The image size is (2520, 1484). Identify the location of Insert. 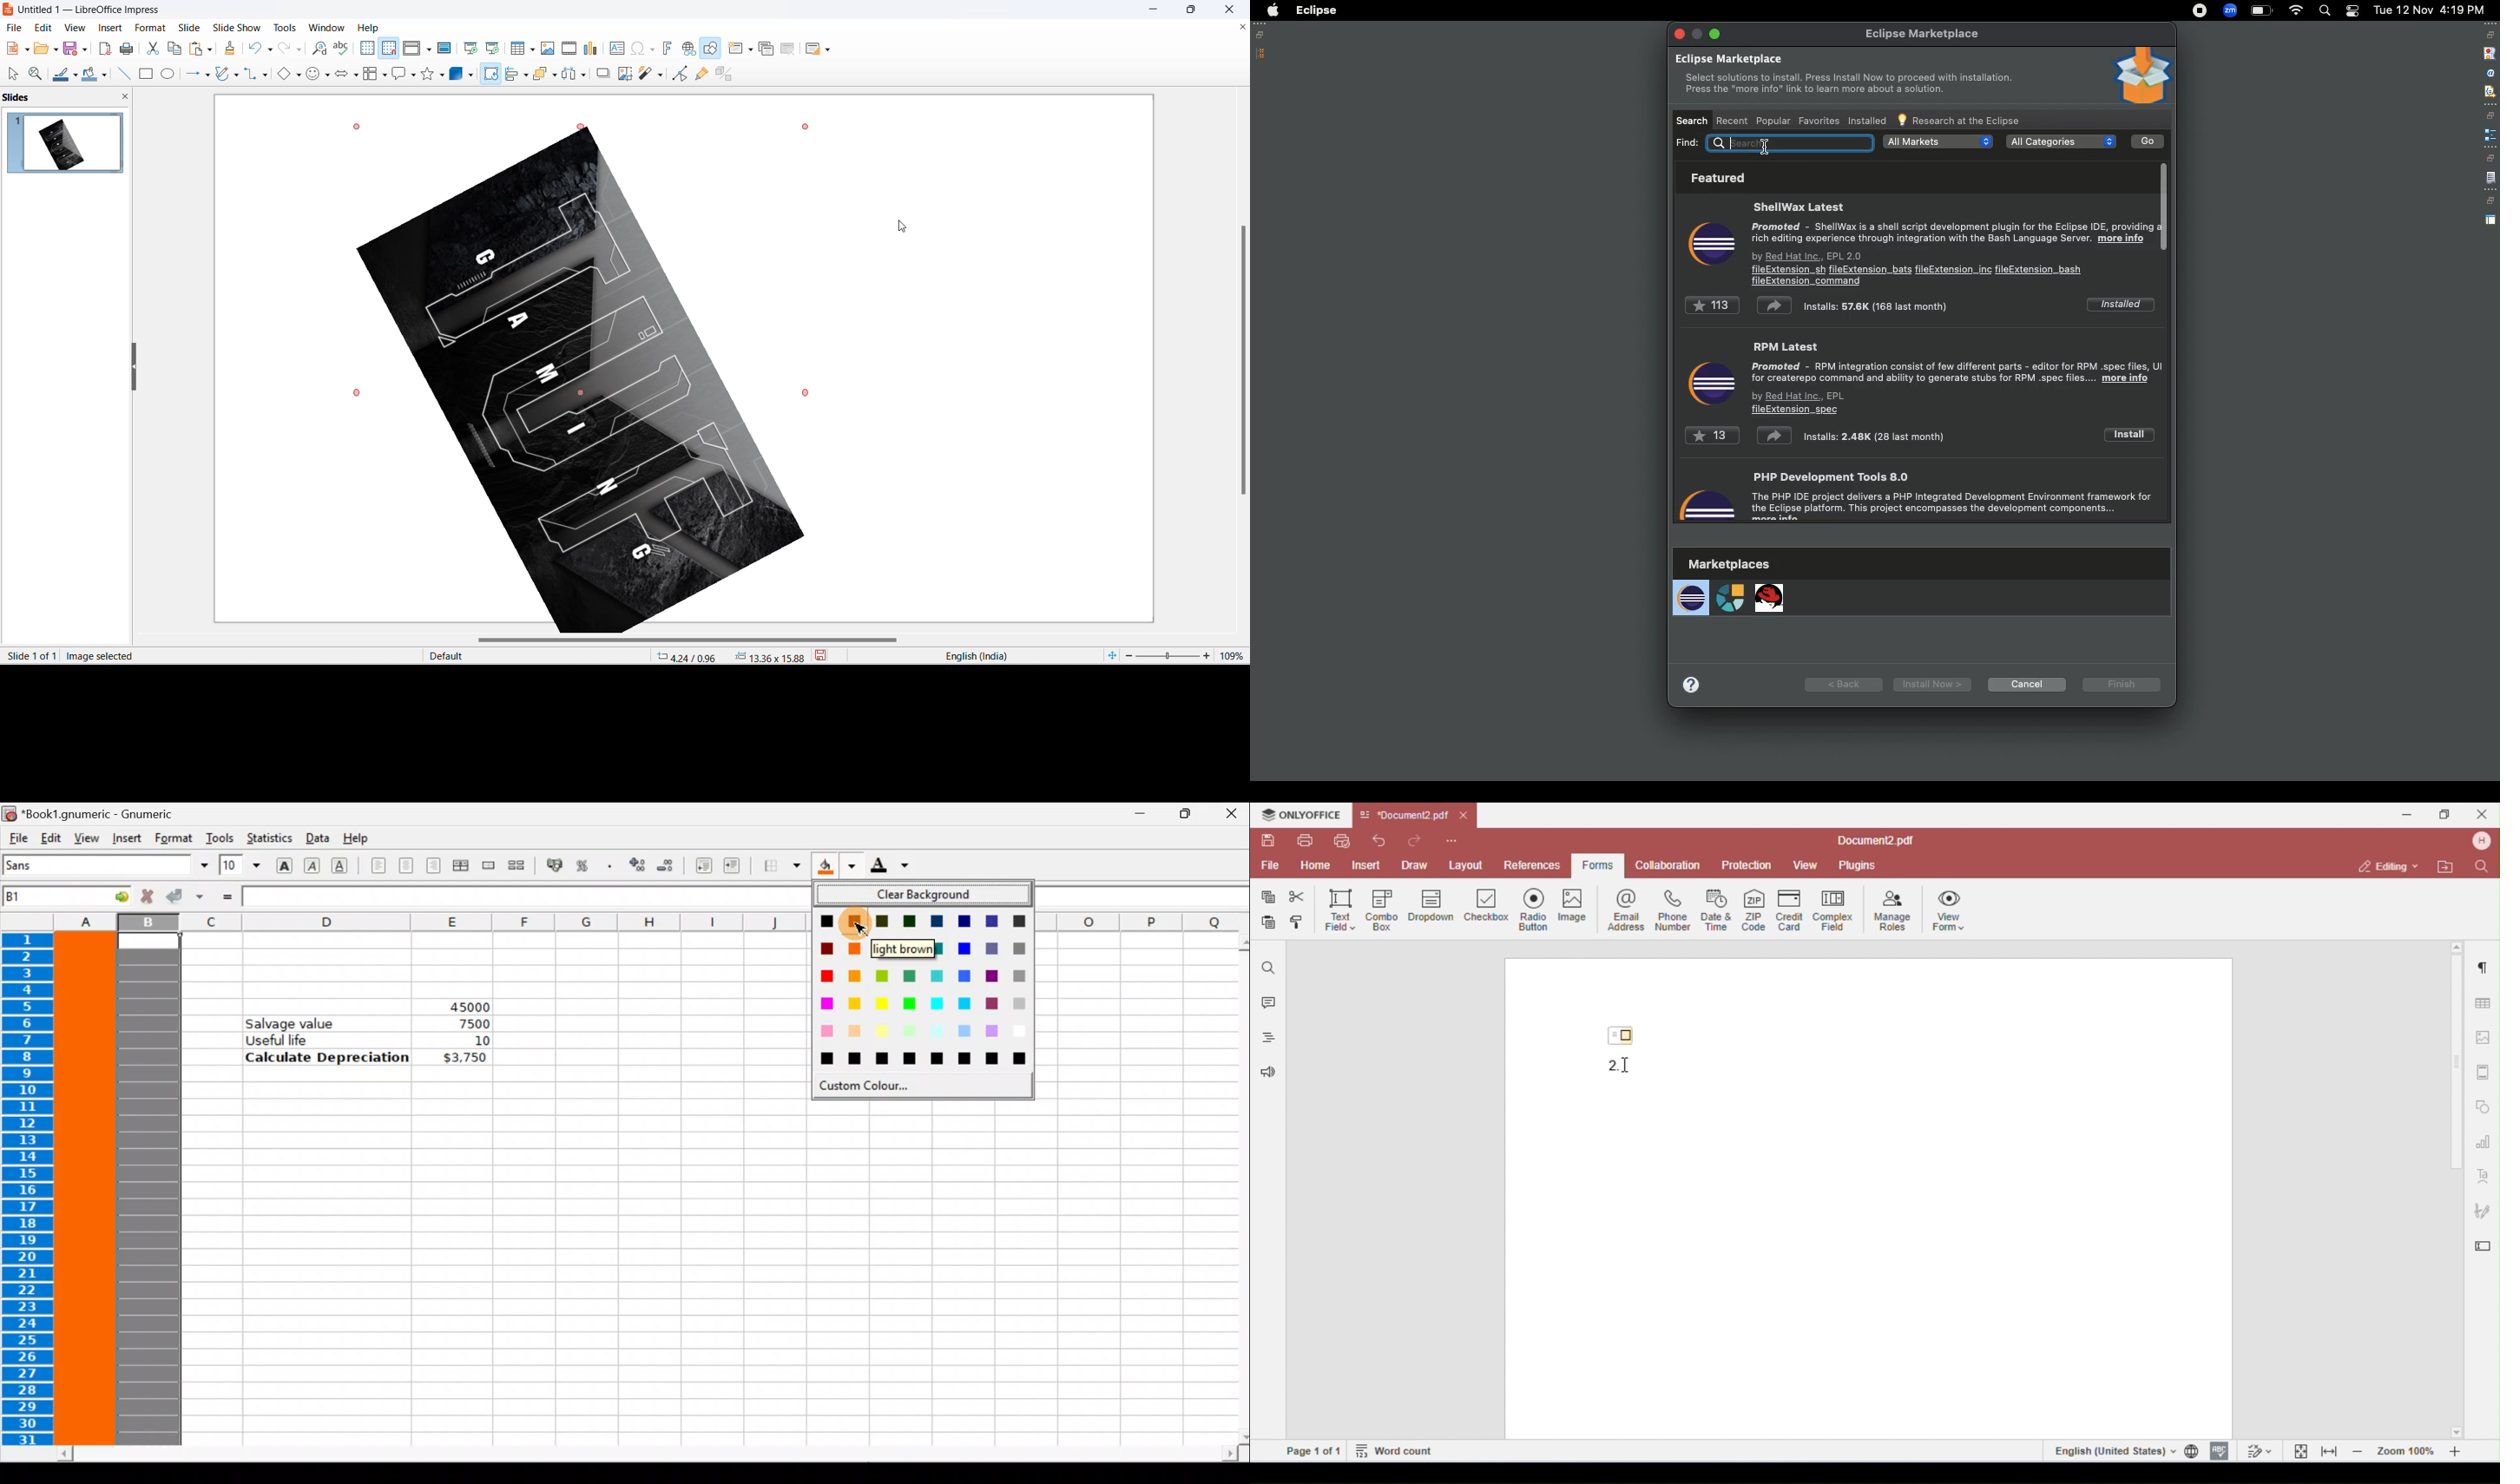
(126, 838).